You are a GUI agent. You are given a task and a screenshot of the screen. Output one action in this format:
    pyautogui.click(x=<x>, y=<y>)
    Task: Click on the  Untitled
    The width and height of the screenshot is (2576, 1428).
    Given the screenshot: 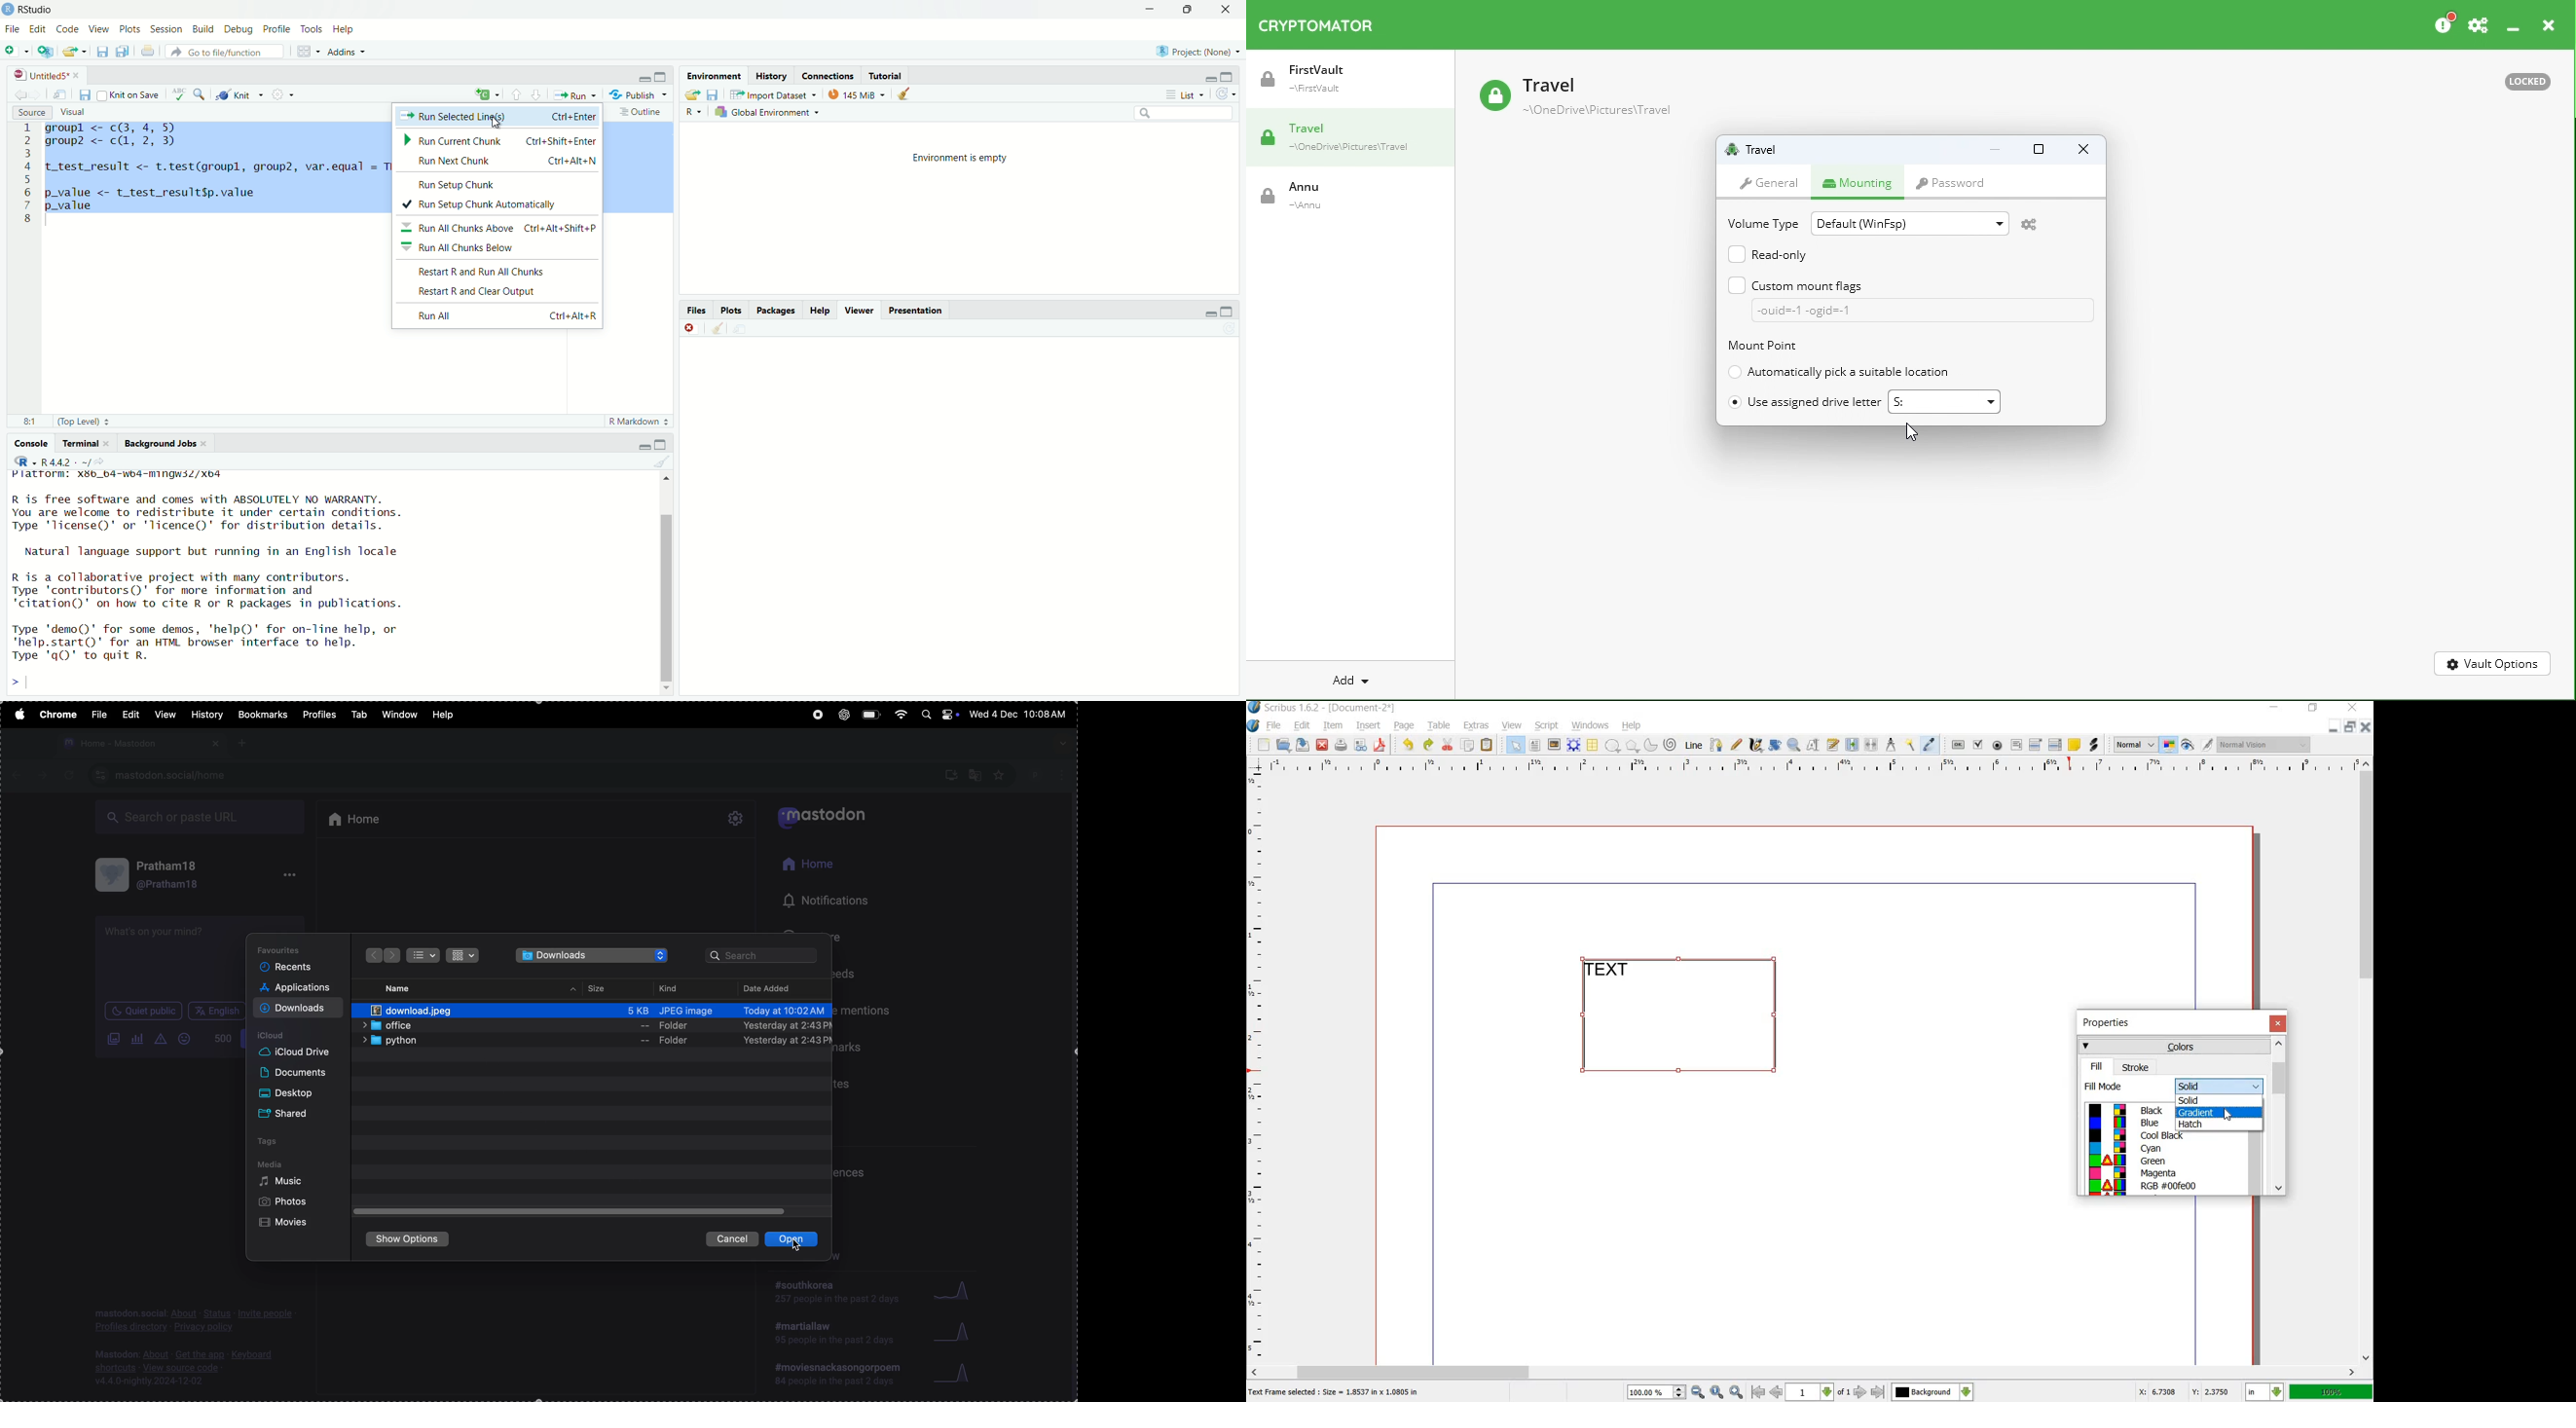 What is the action you would take?
    pyautogui.click(x=46, y=73)
    